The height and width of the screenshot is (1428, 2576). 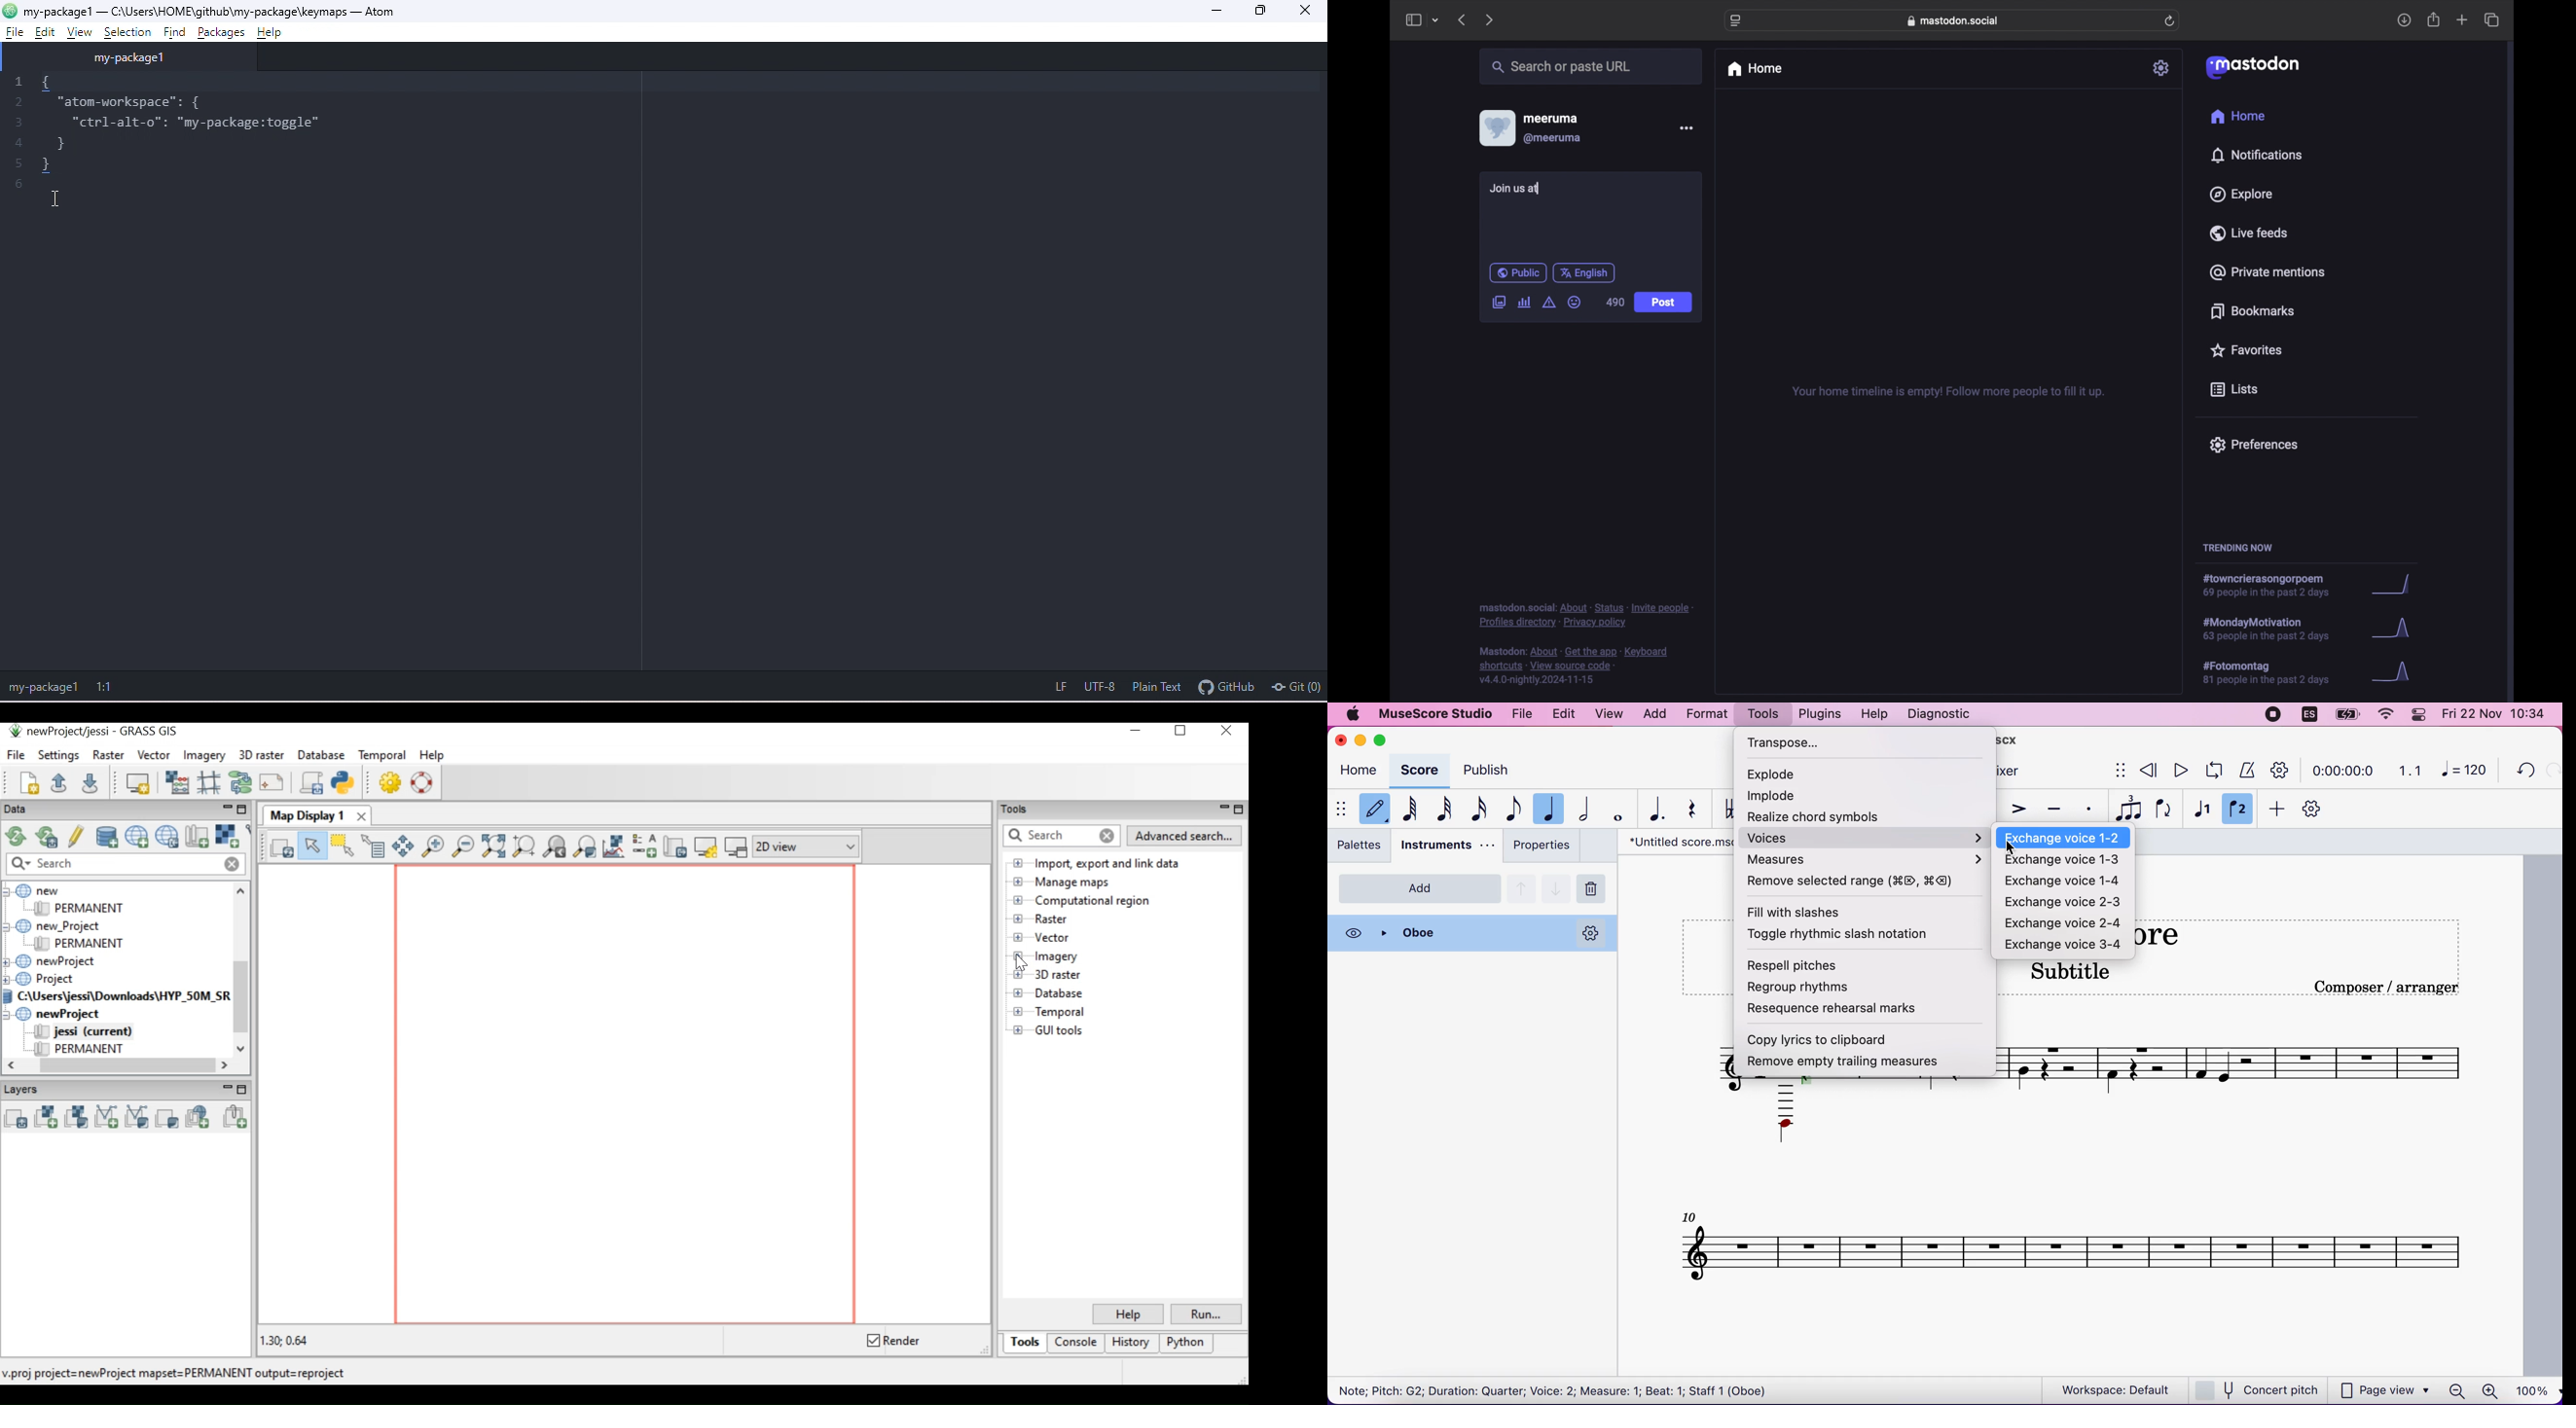 What do you see at coordinates (2253, 311) in the screenshot?
I see `bookmarks` at bounding box center [2253, 311].